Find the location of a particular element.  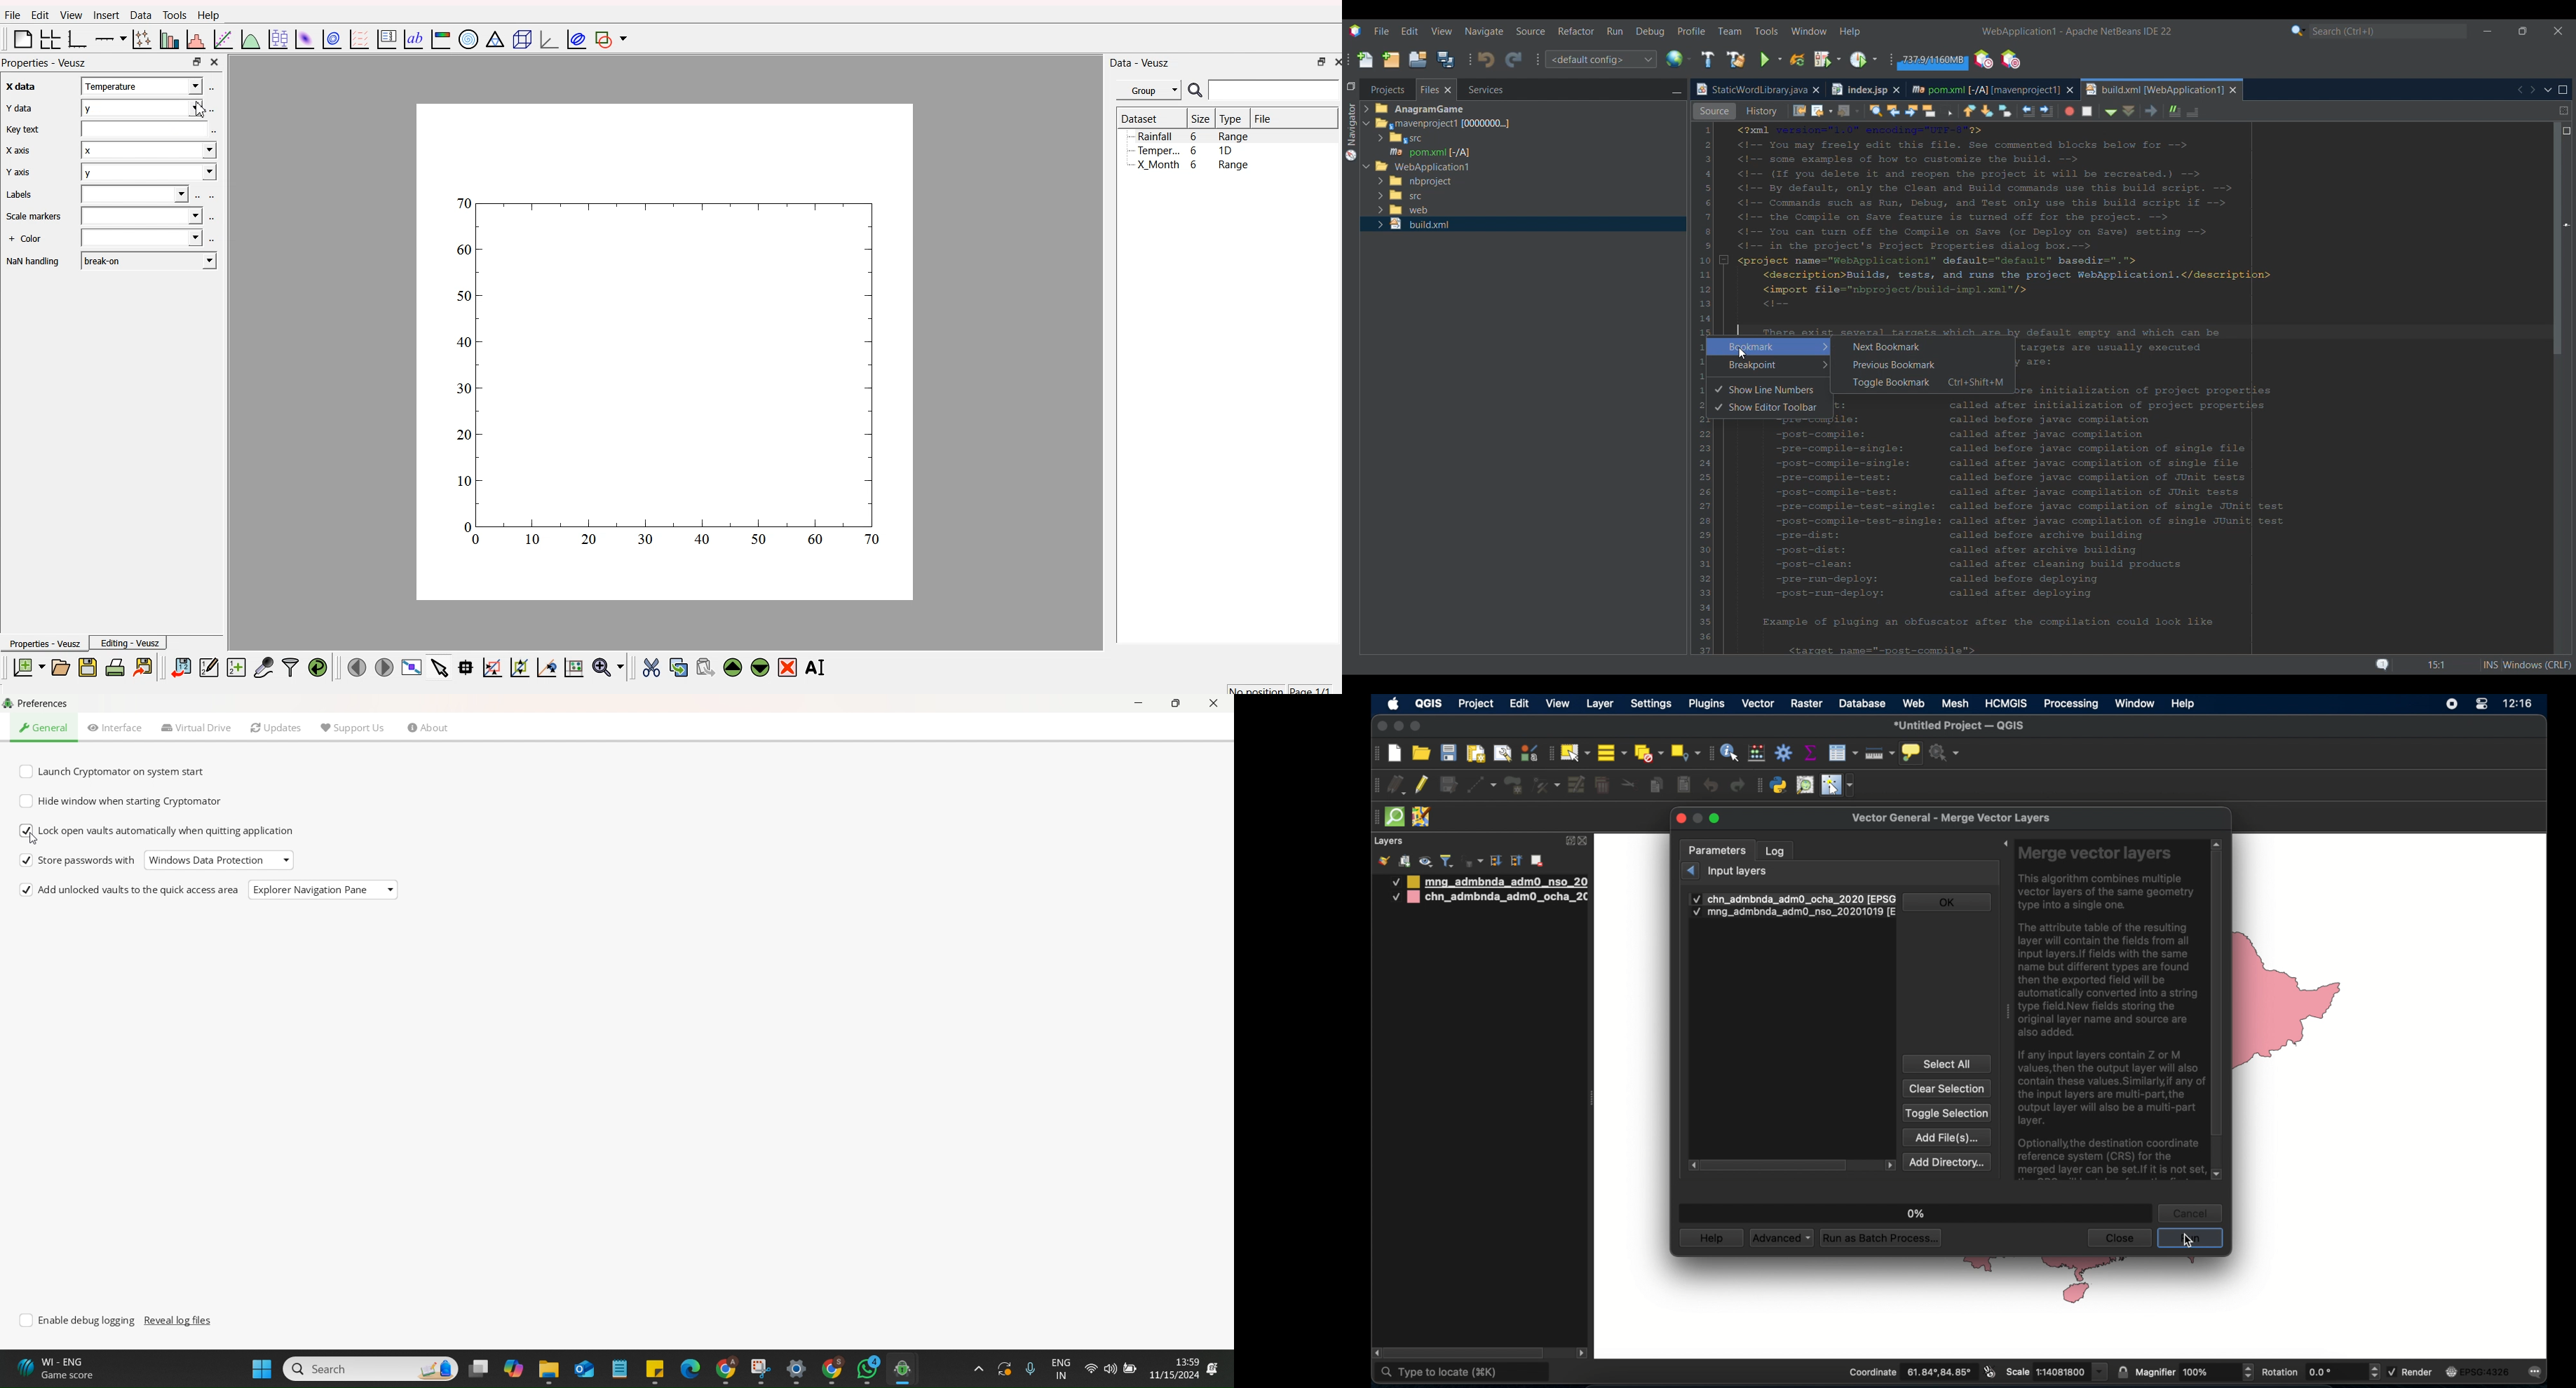

type to locate is located at coordinates (1463, 1373).